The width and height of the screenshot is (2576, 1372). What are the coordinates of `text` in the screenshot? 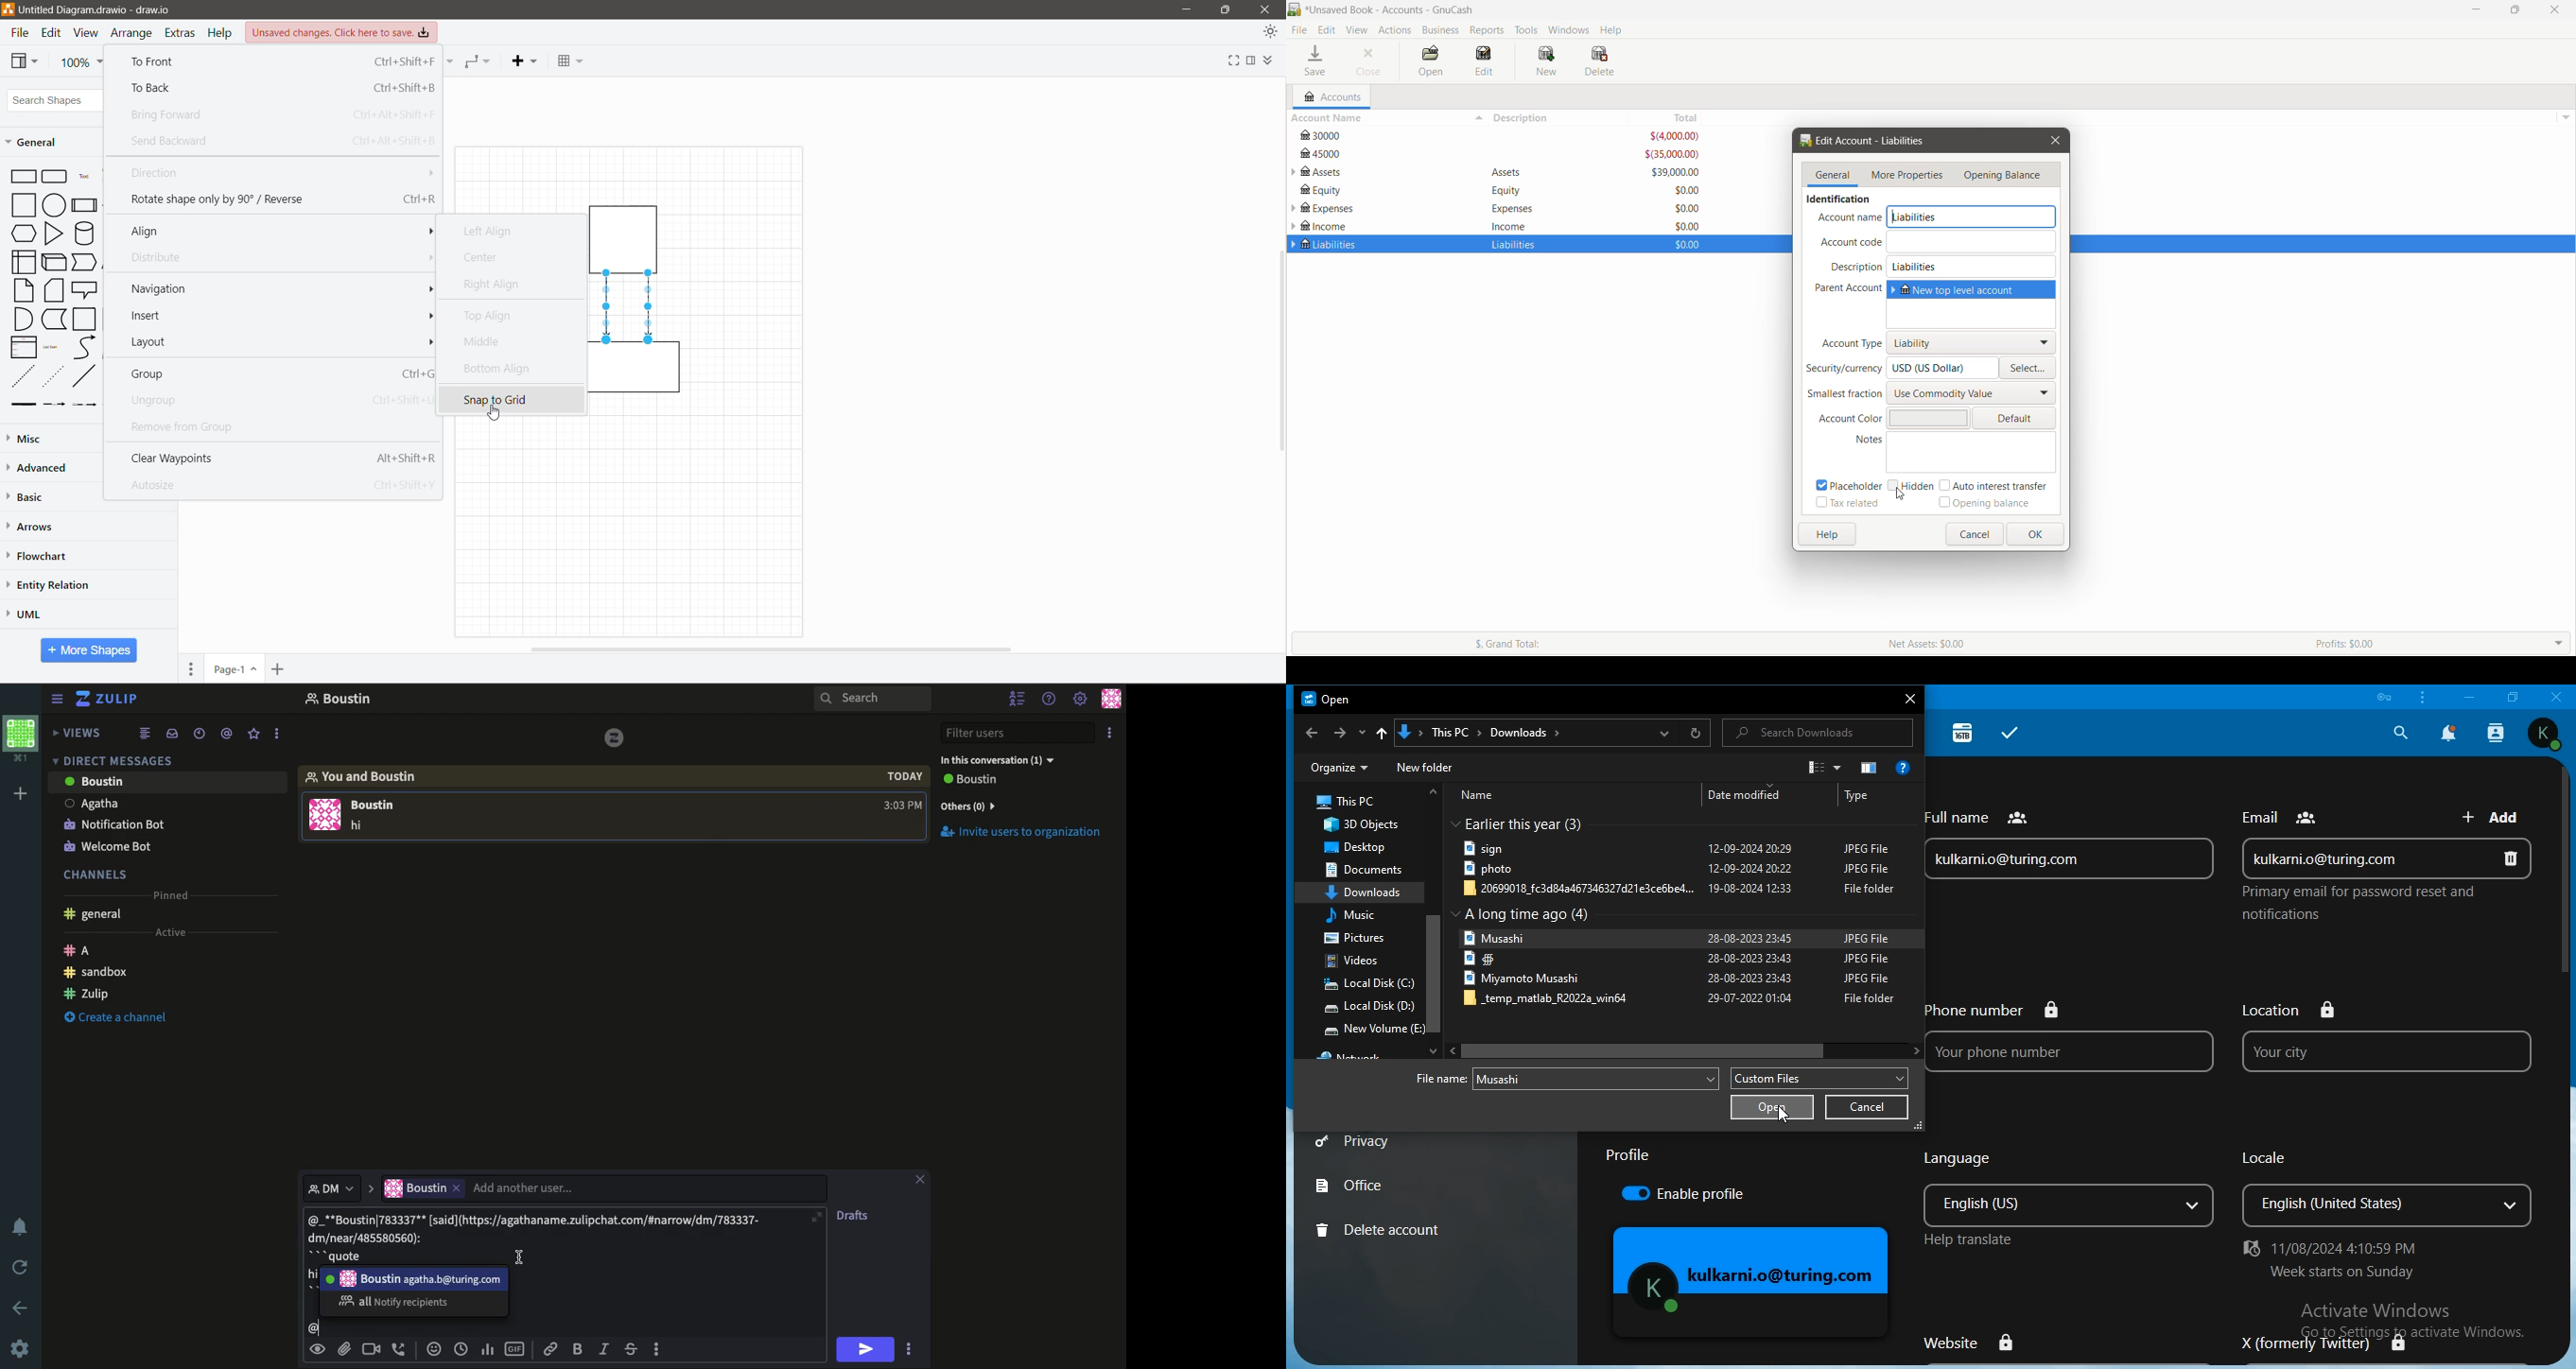 It's located at (2355, 905).